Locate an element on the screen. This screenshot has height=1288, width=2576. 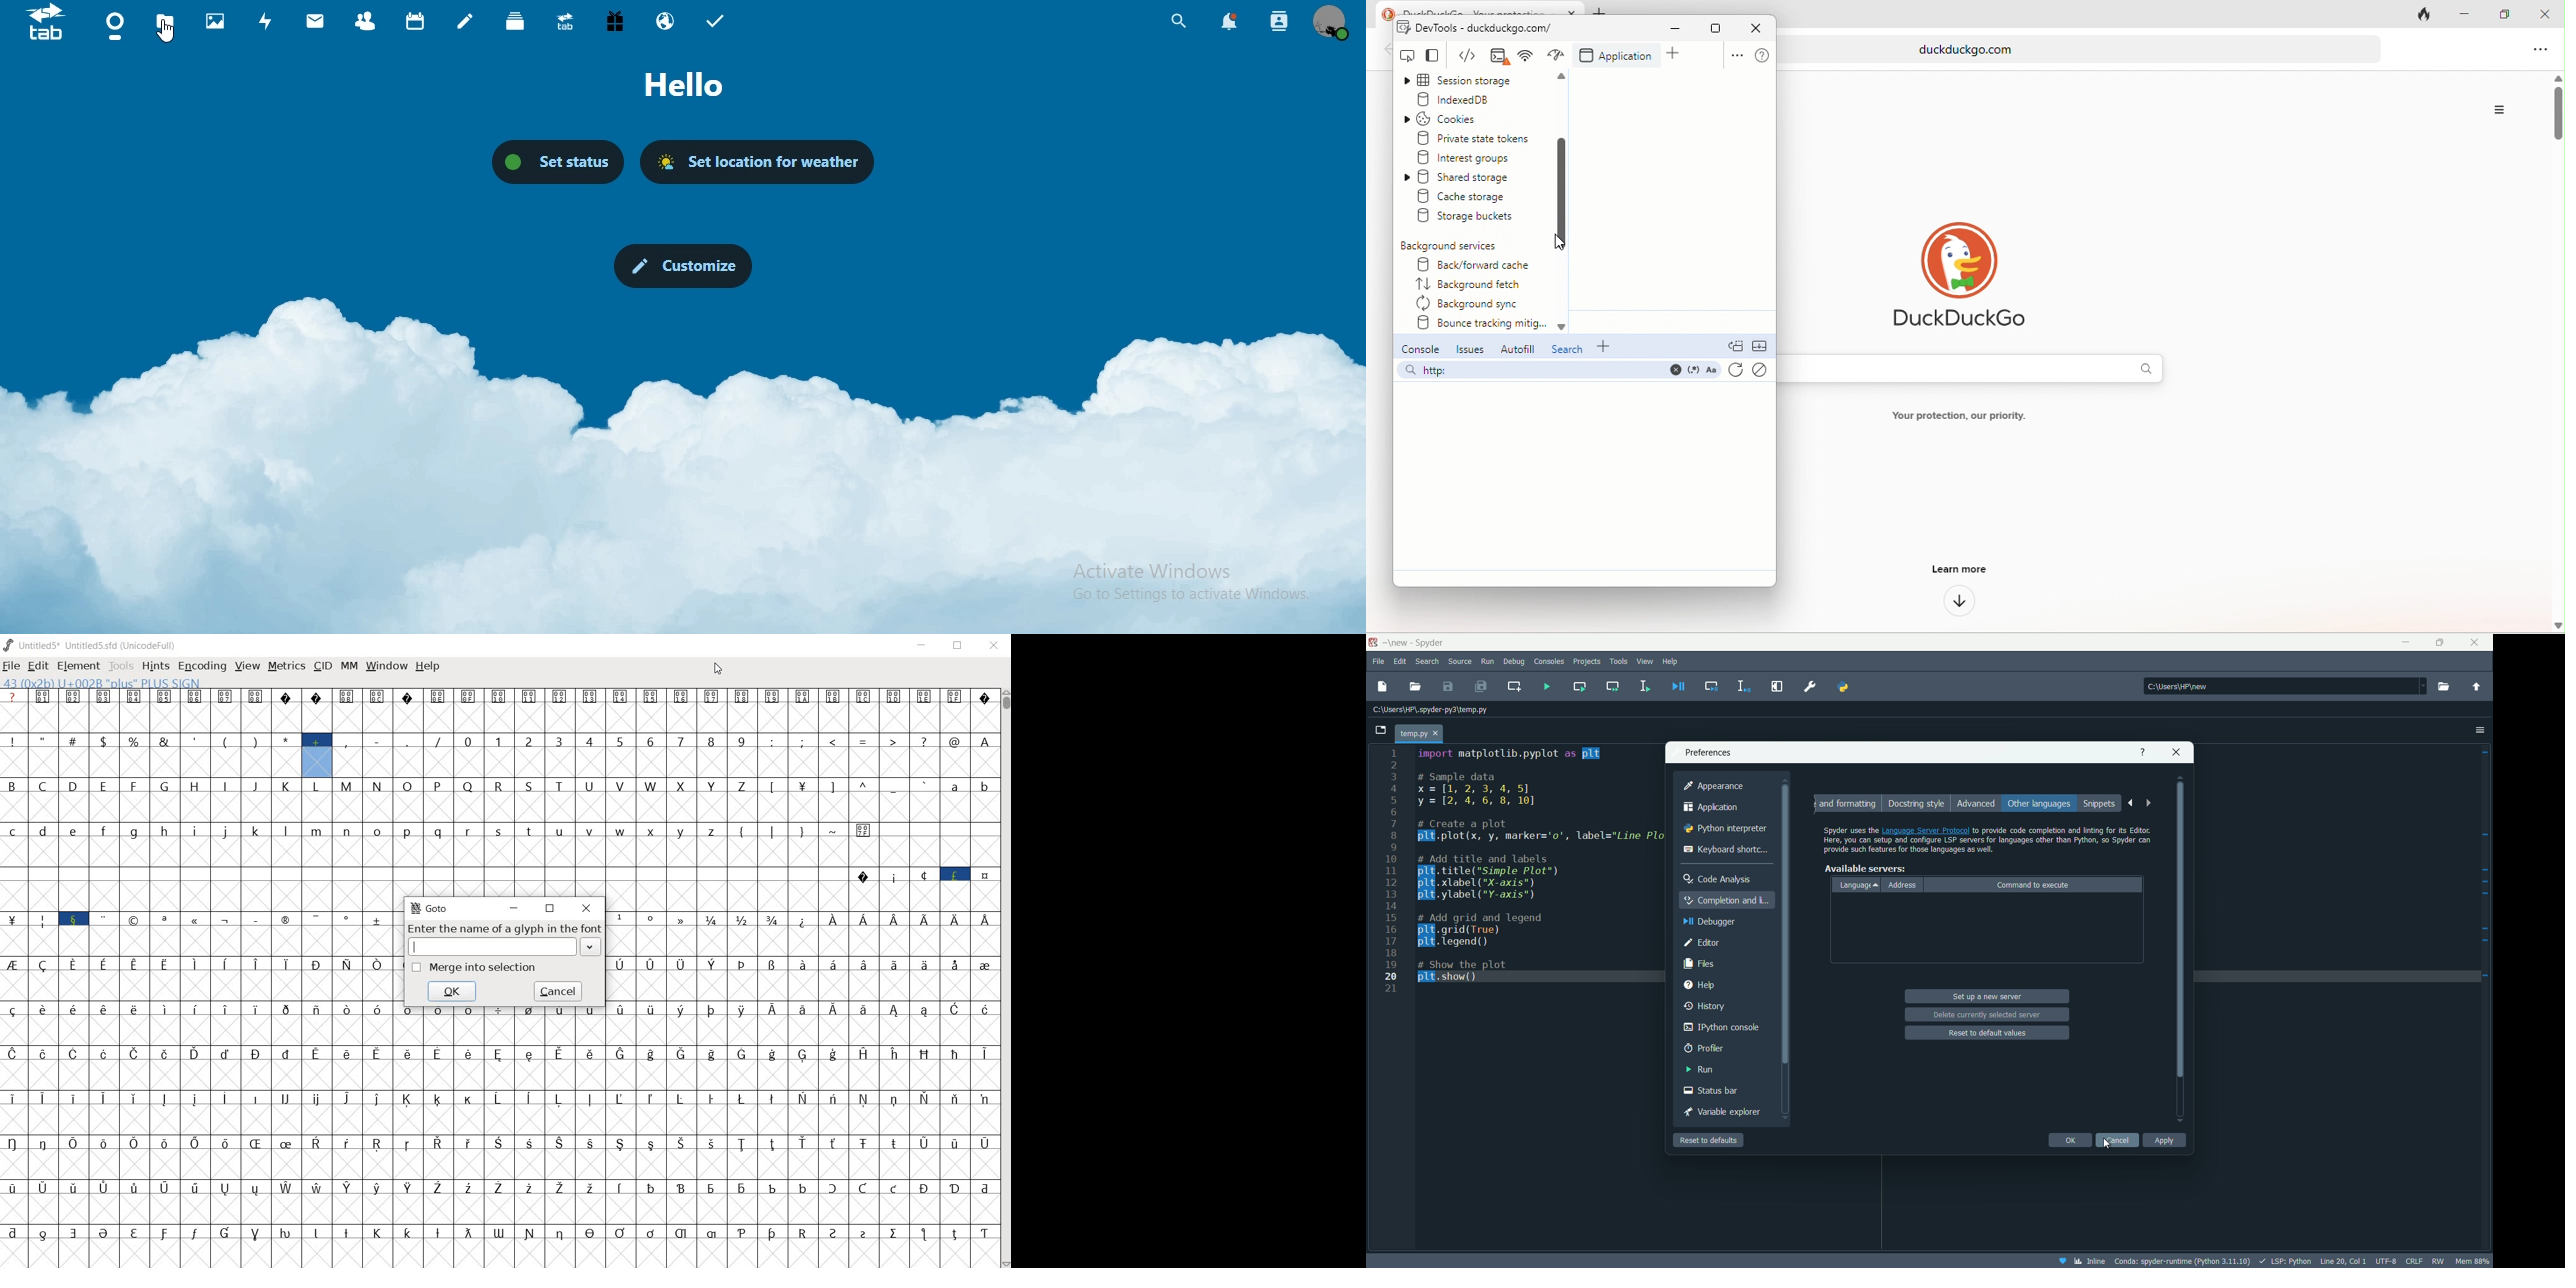
run is located at coordinates (1699, 1069).